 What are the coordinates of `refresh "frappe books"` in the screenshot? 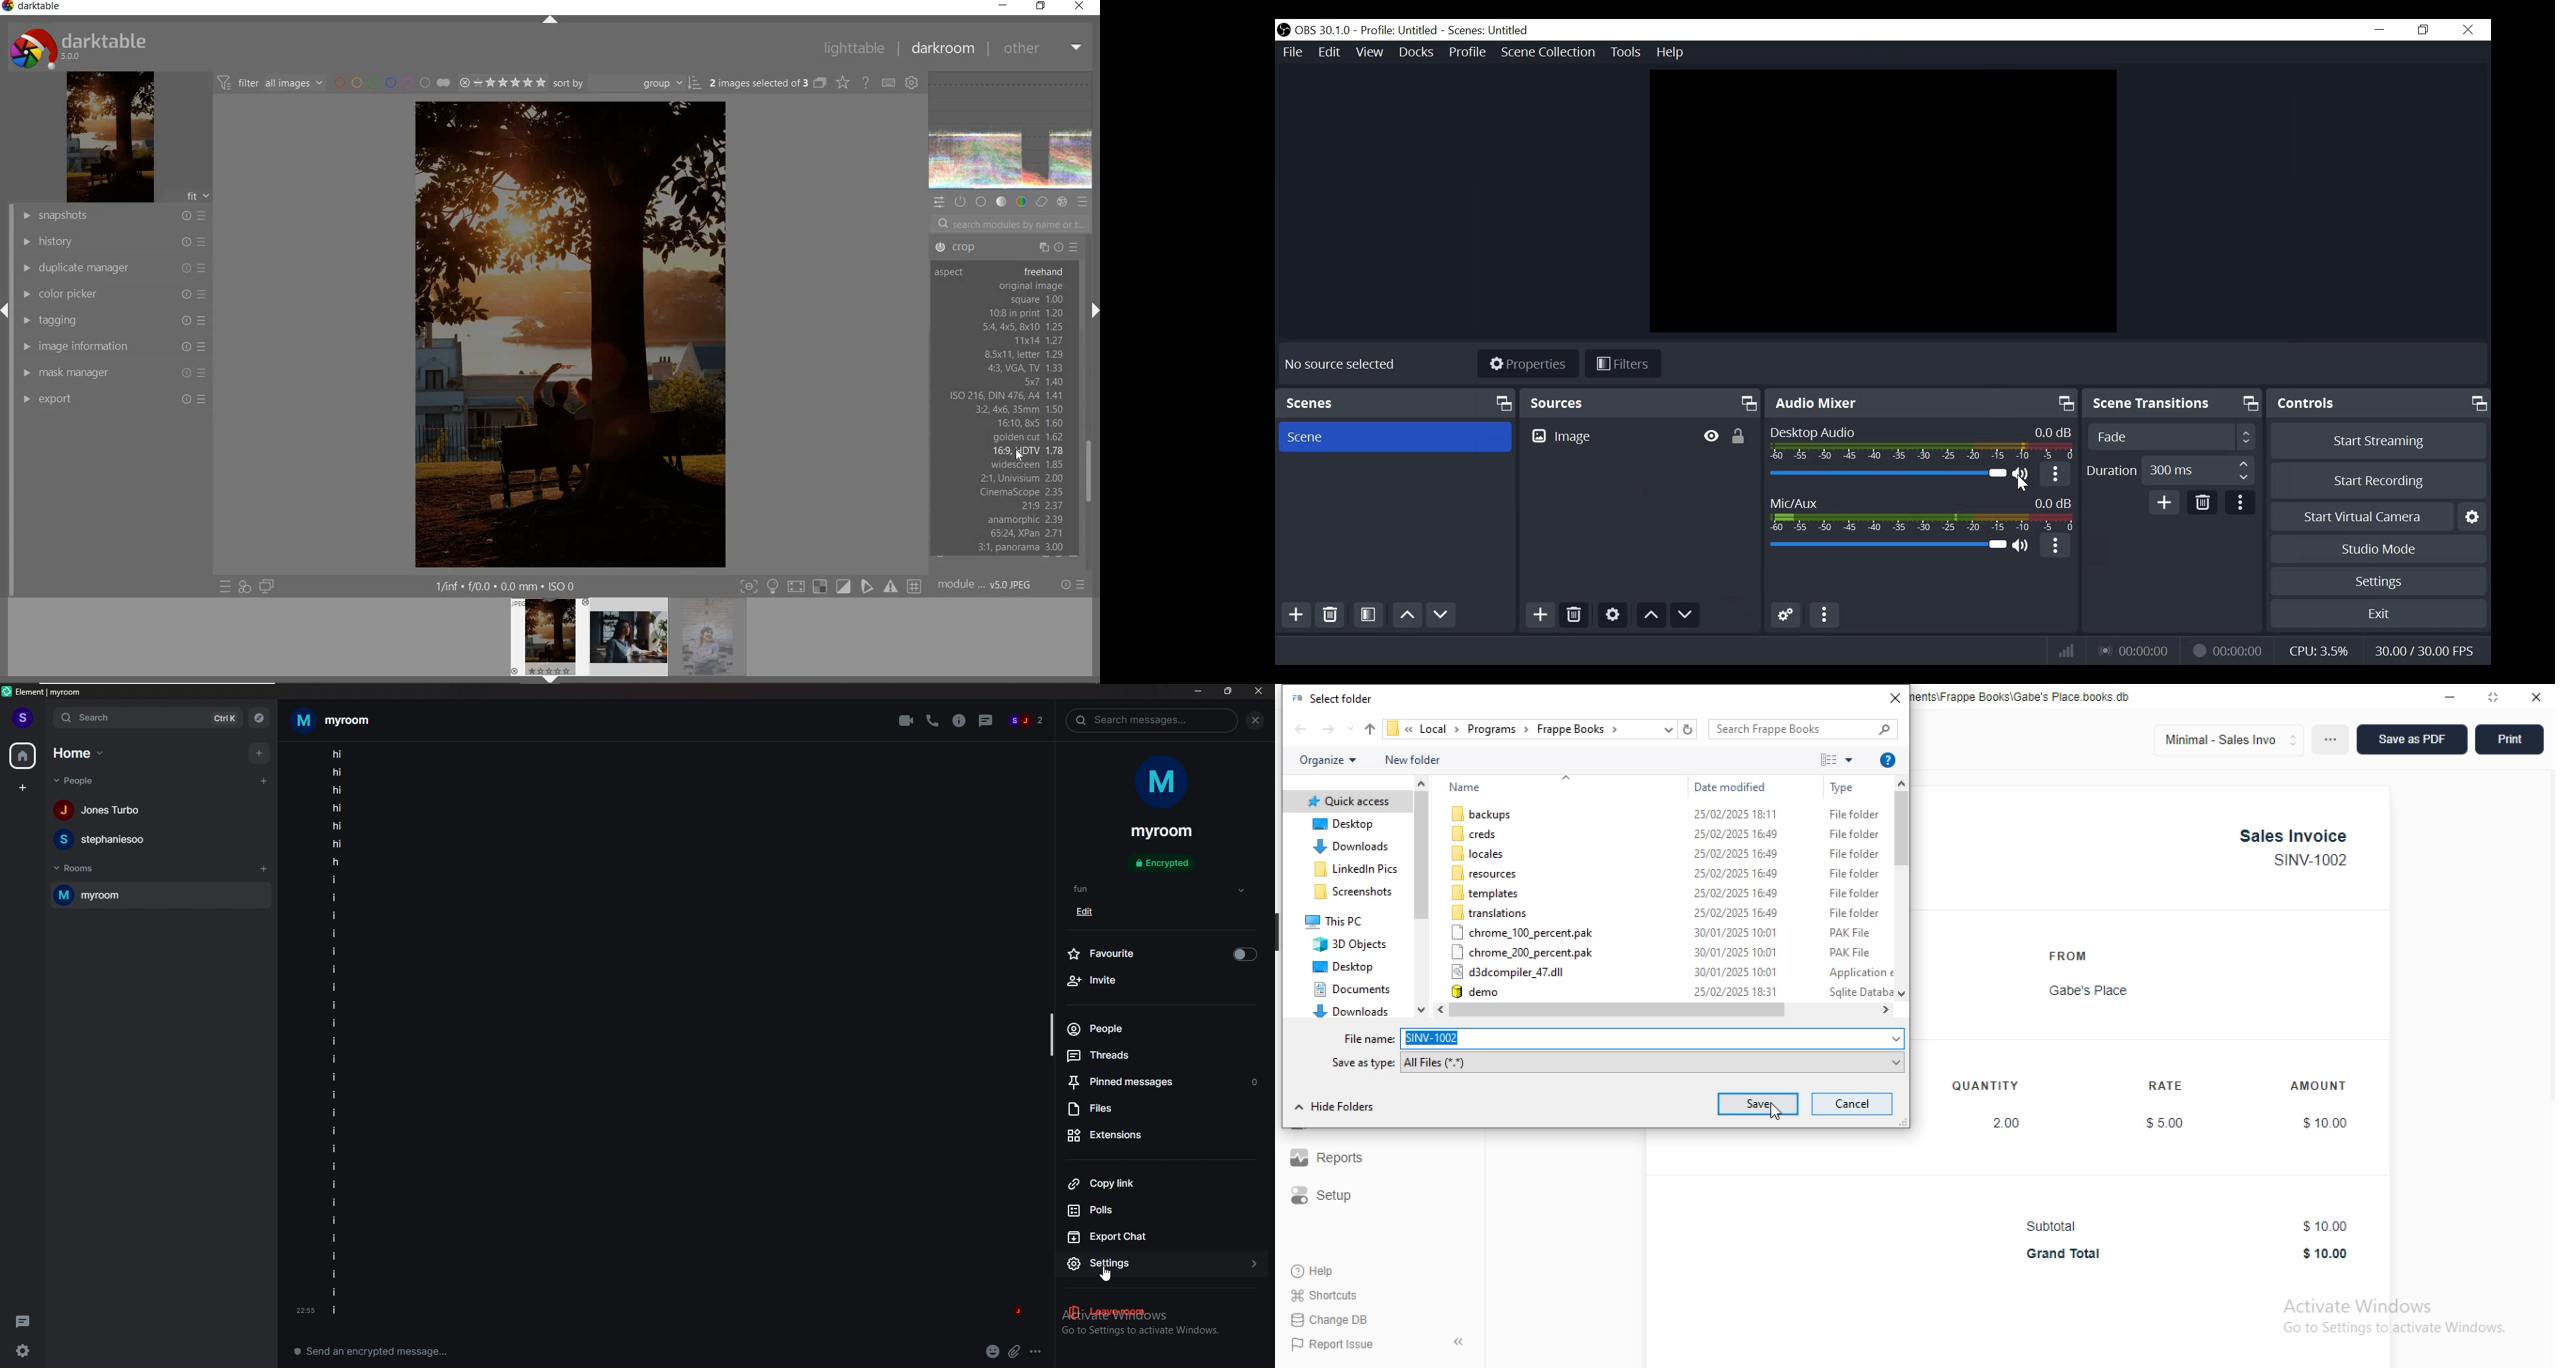 It's located at (1688, 729).